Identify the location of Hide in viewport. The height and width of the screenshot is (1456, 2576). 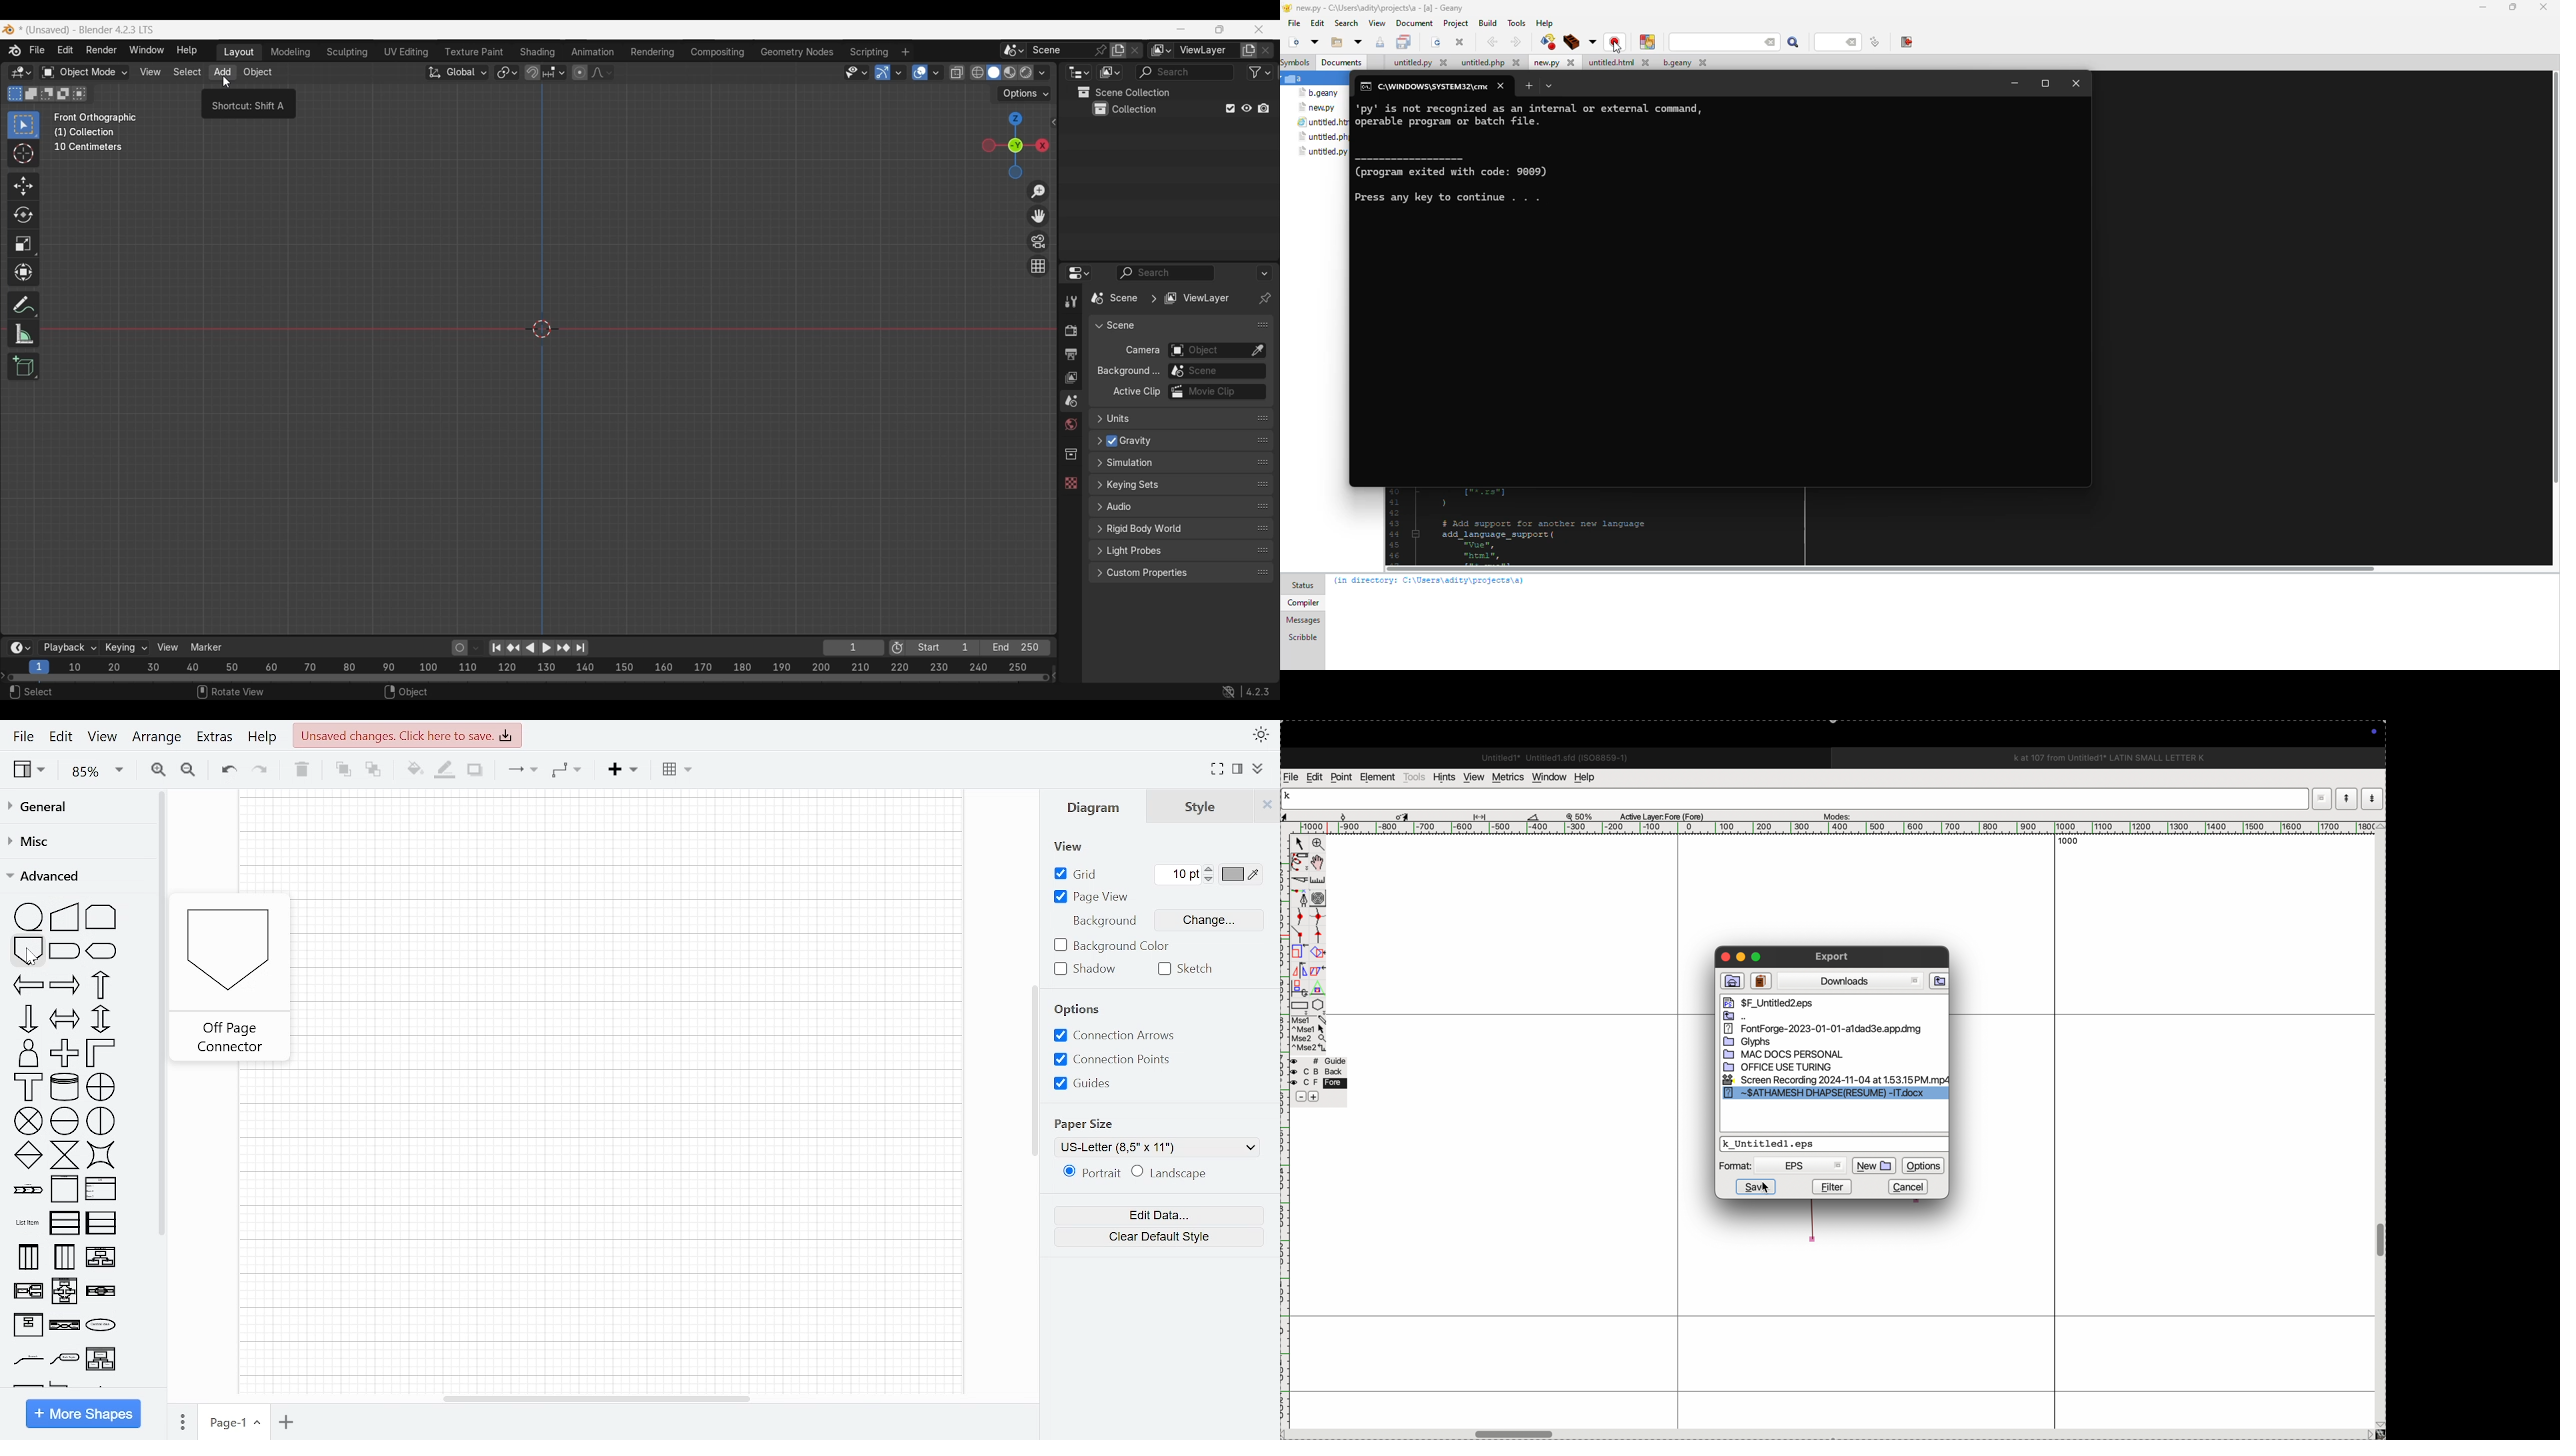
(1246, 108).